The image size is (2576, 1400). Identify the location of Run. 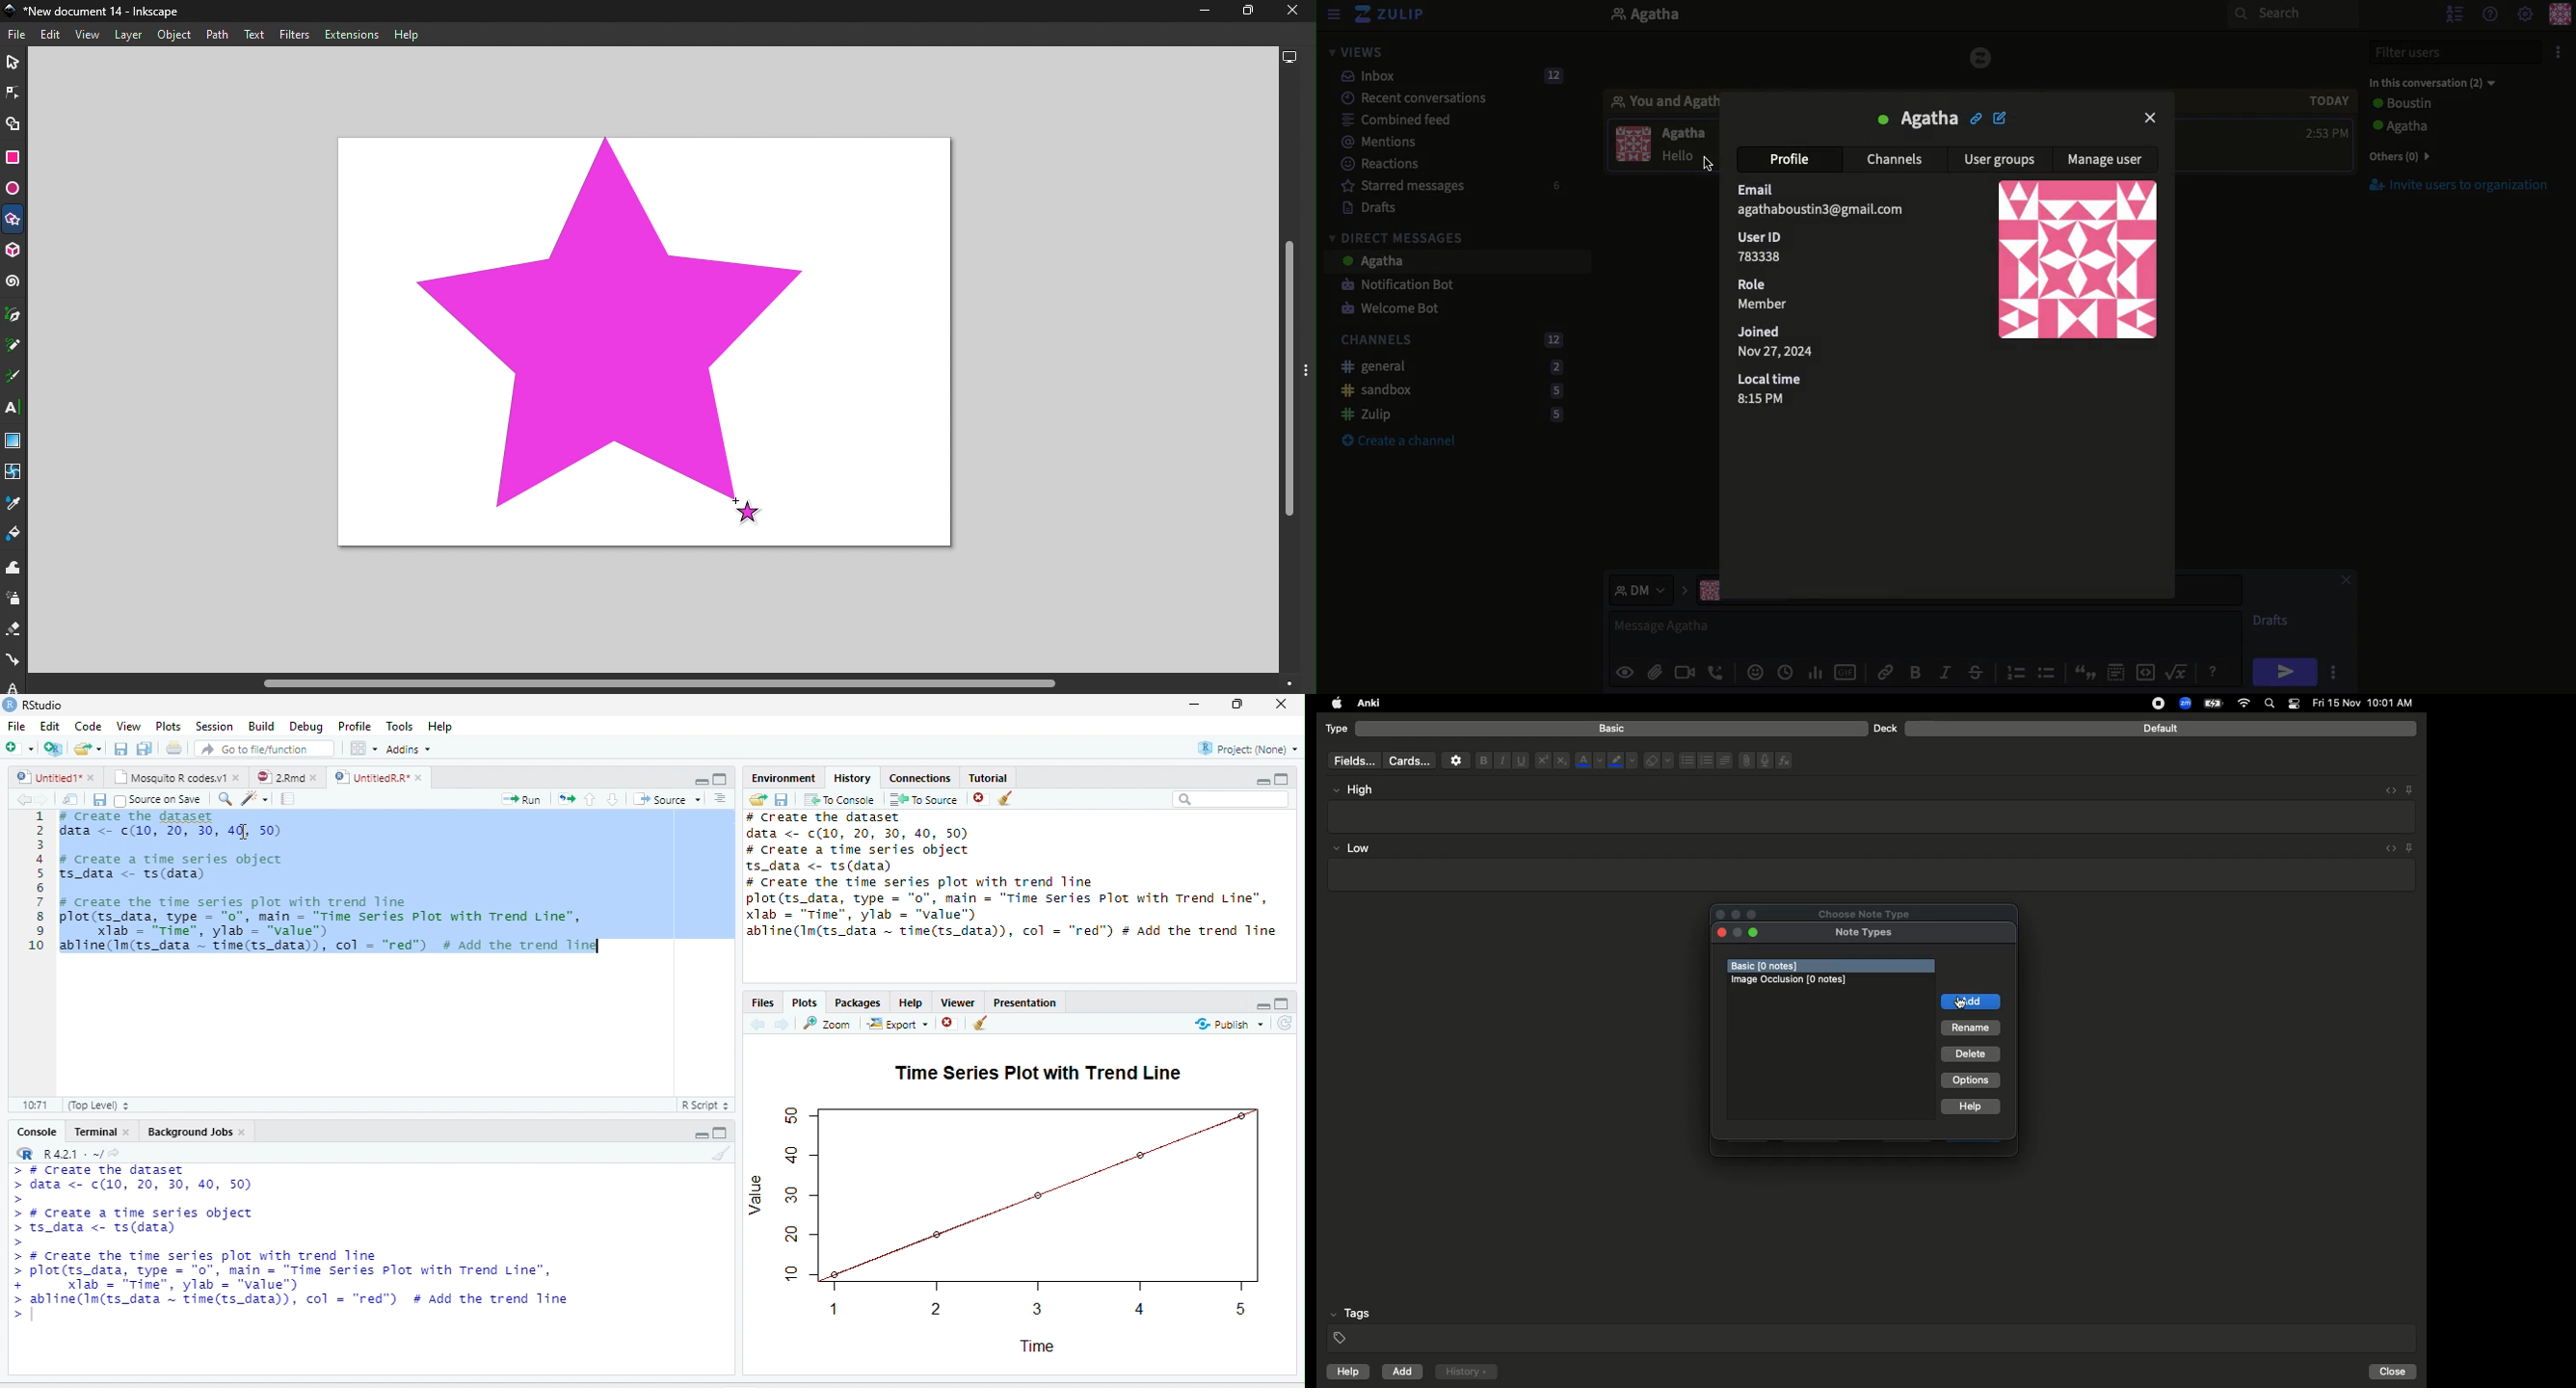
(522, 799).